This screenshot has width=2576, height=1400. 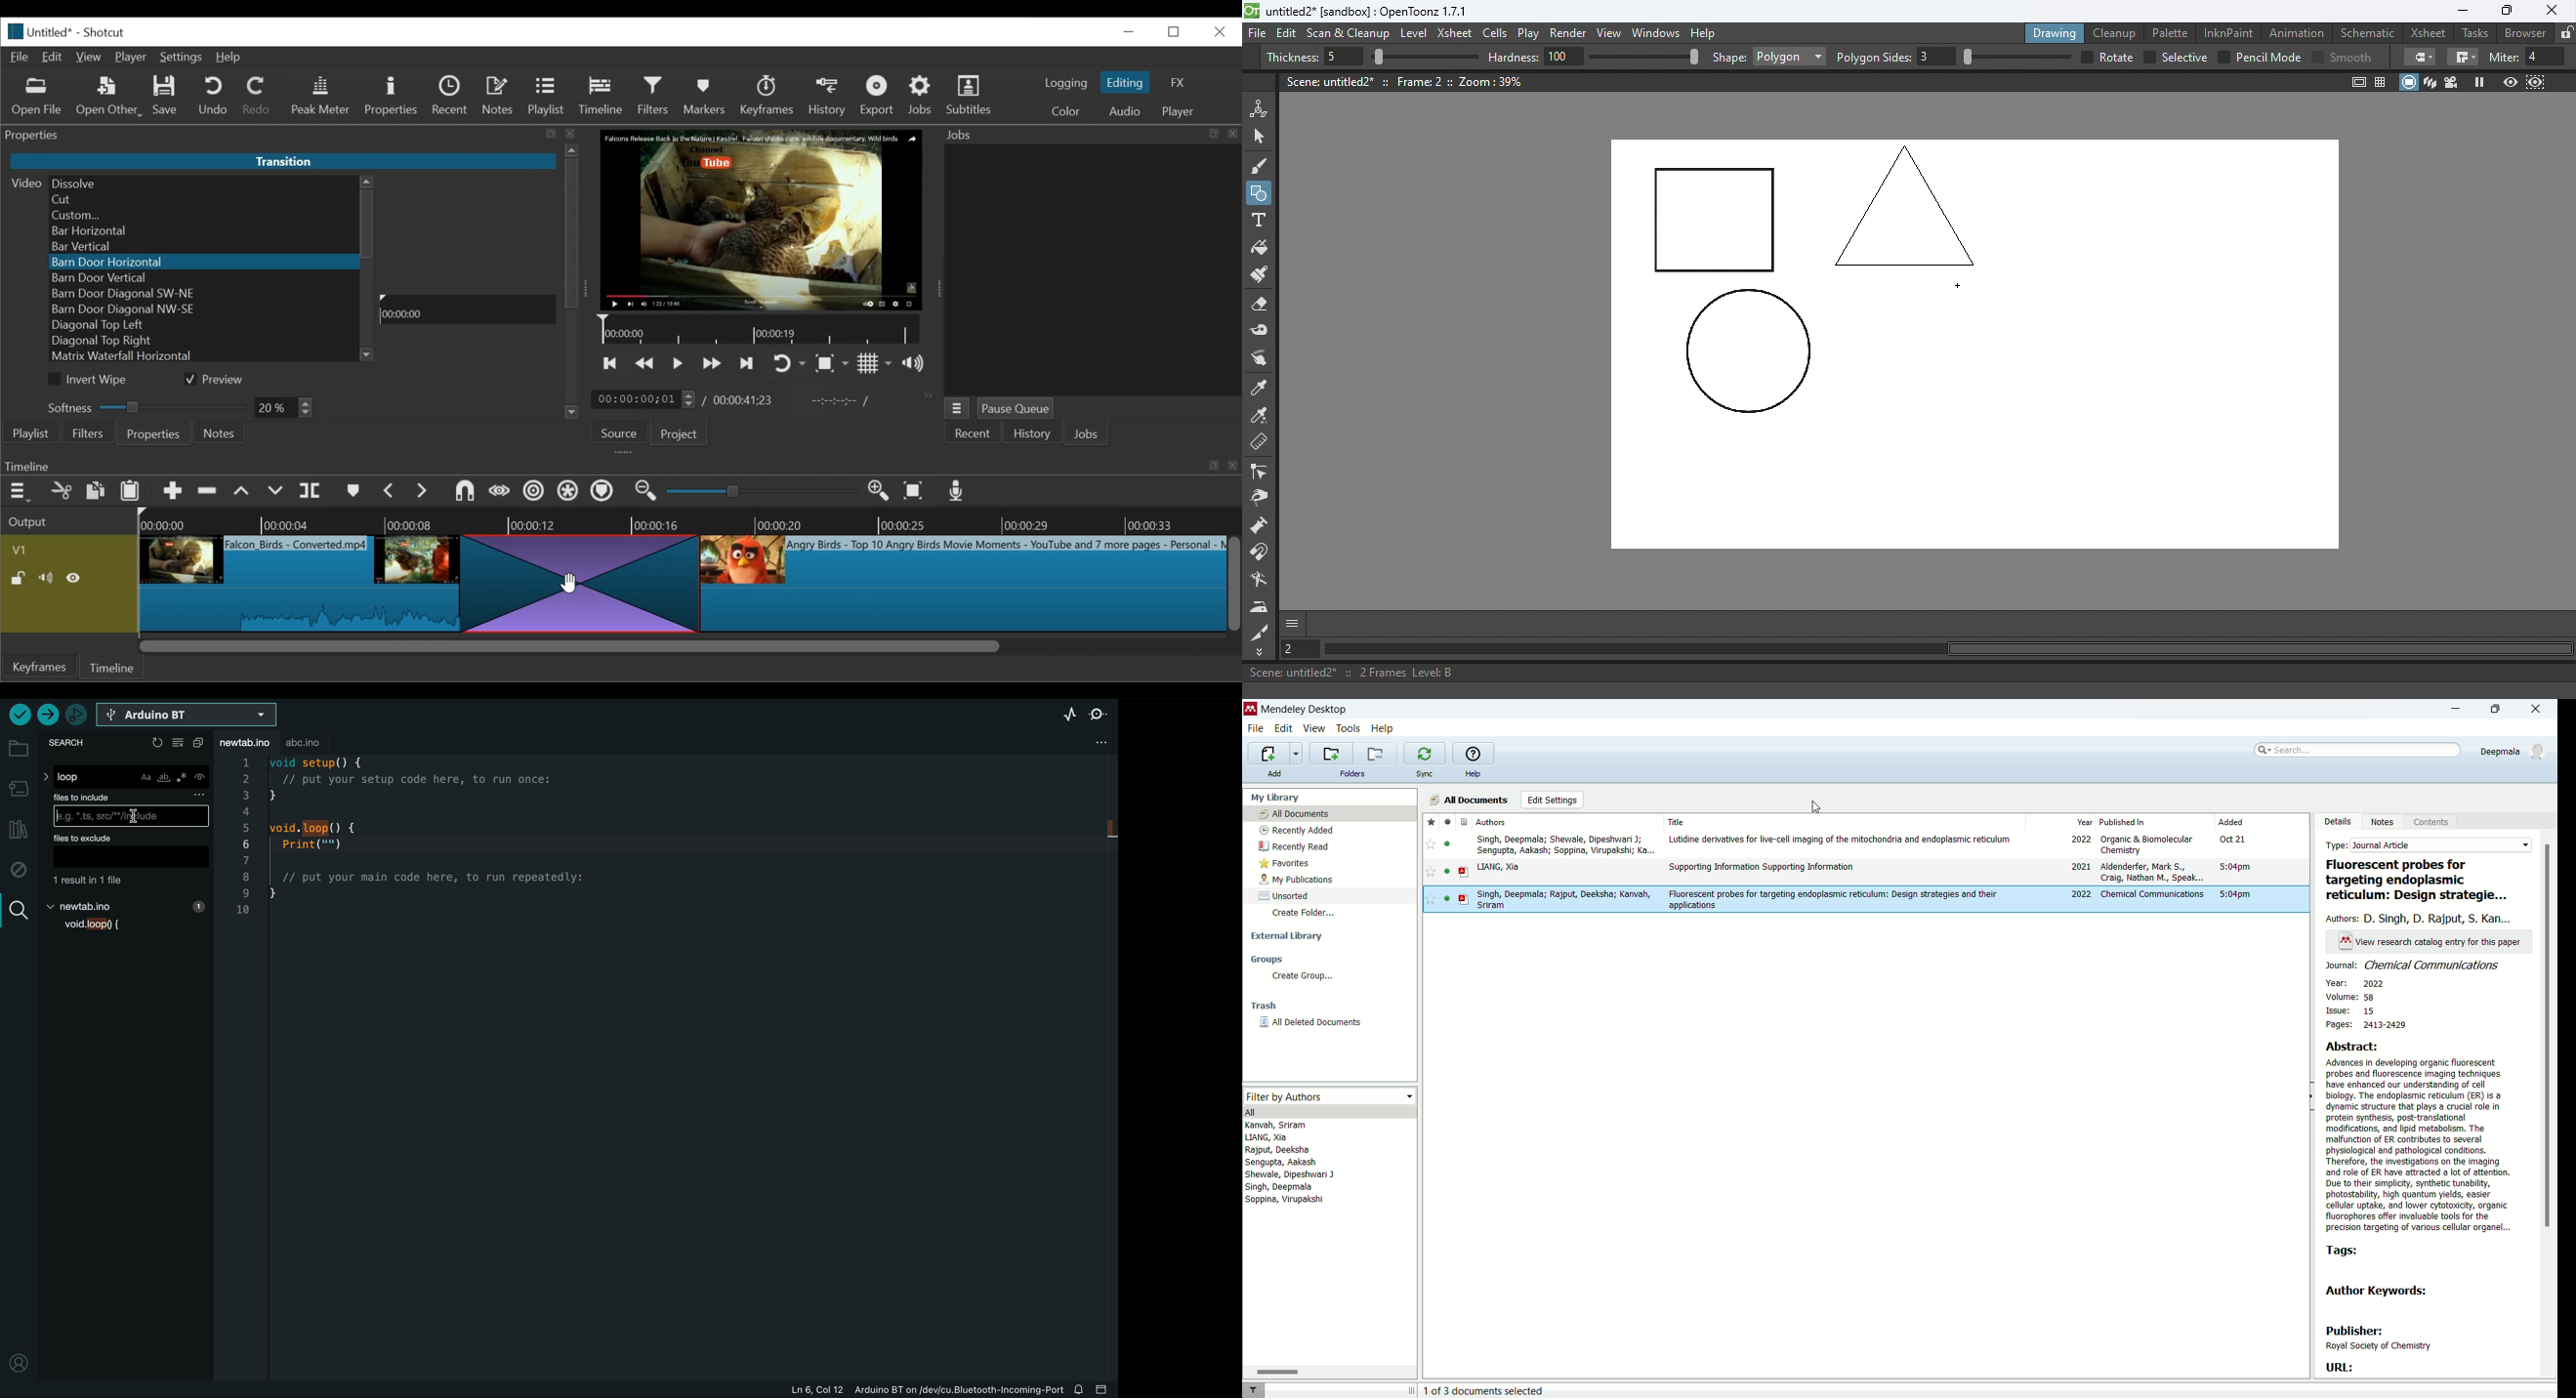 I want to click on Checkbox , so click(x=2317, y=56).